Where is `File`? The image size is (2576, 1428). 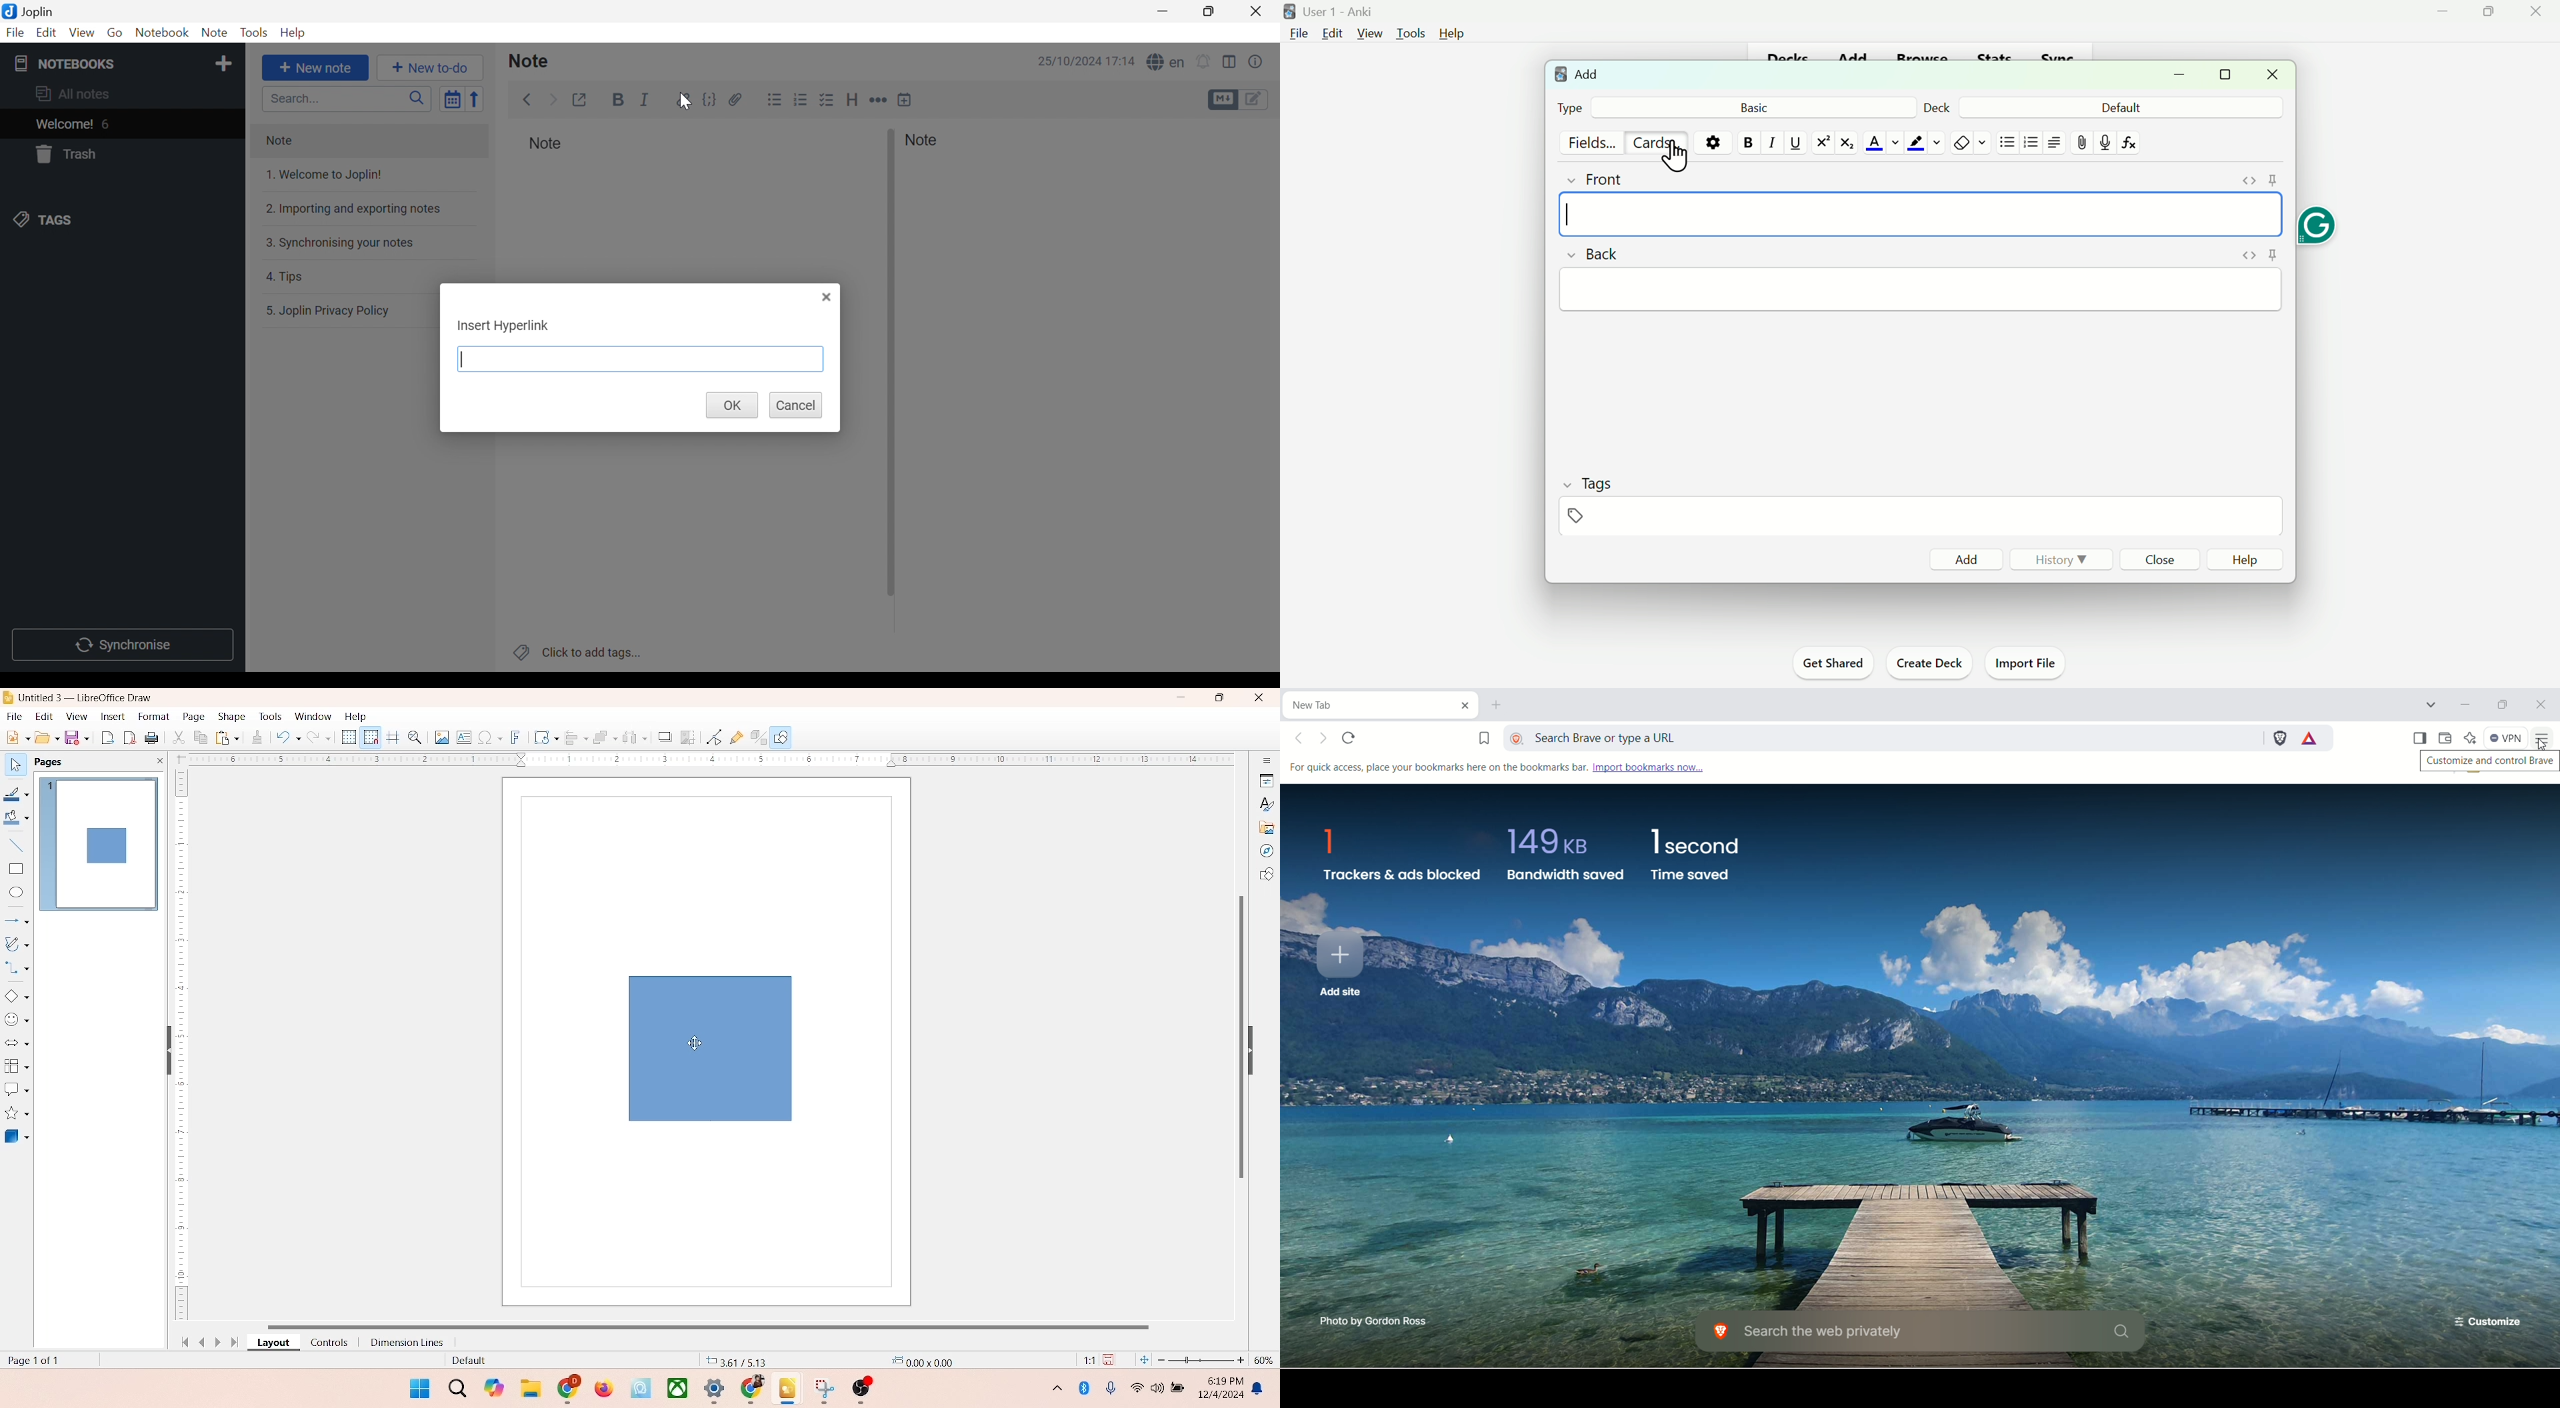 File is located at coordinates (1299, 35).